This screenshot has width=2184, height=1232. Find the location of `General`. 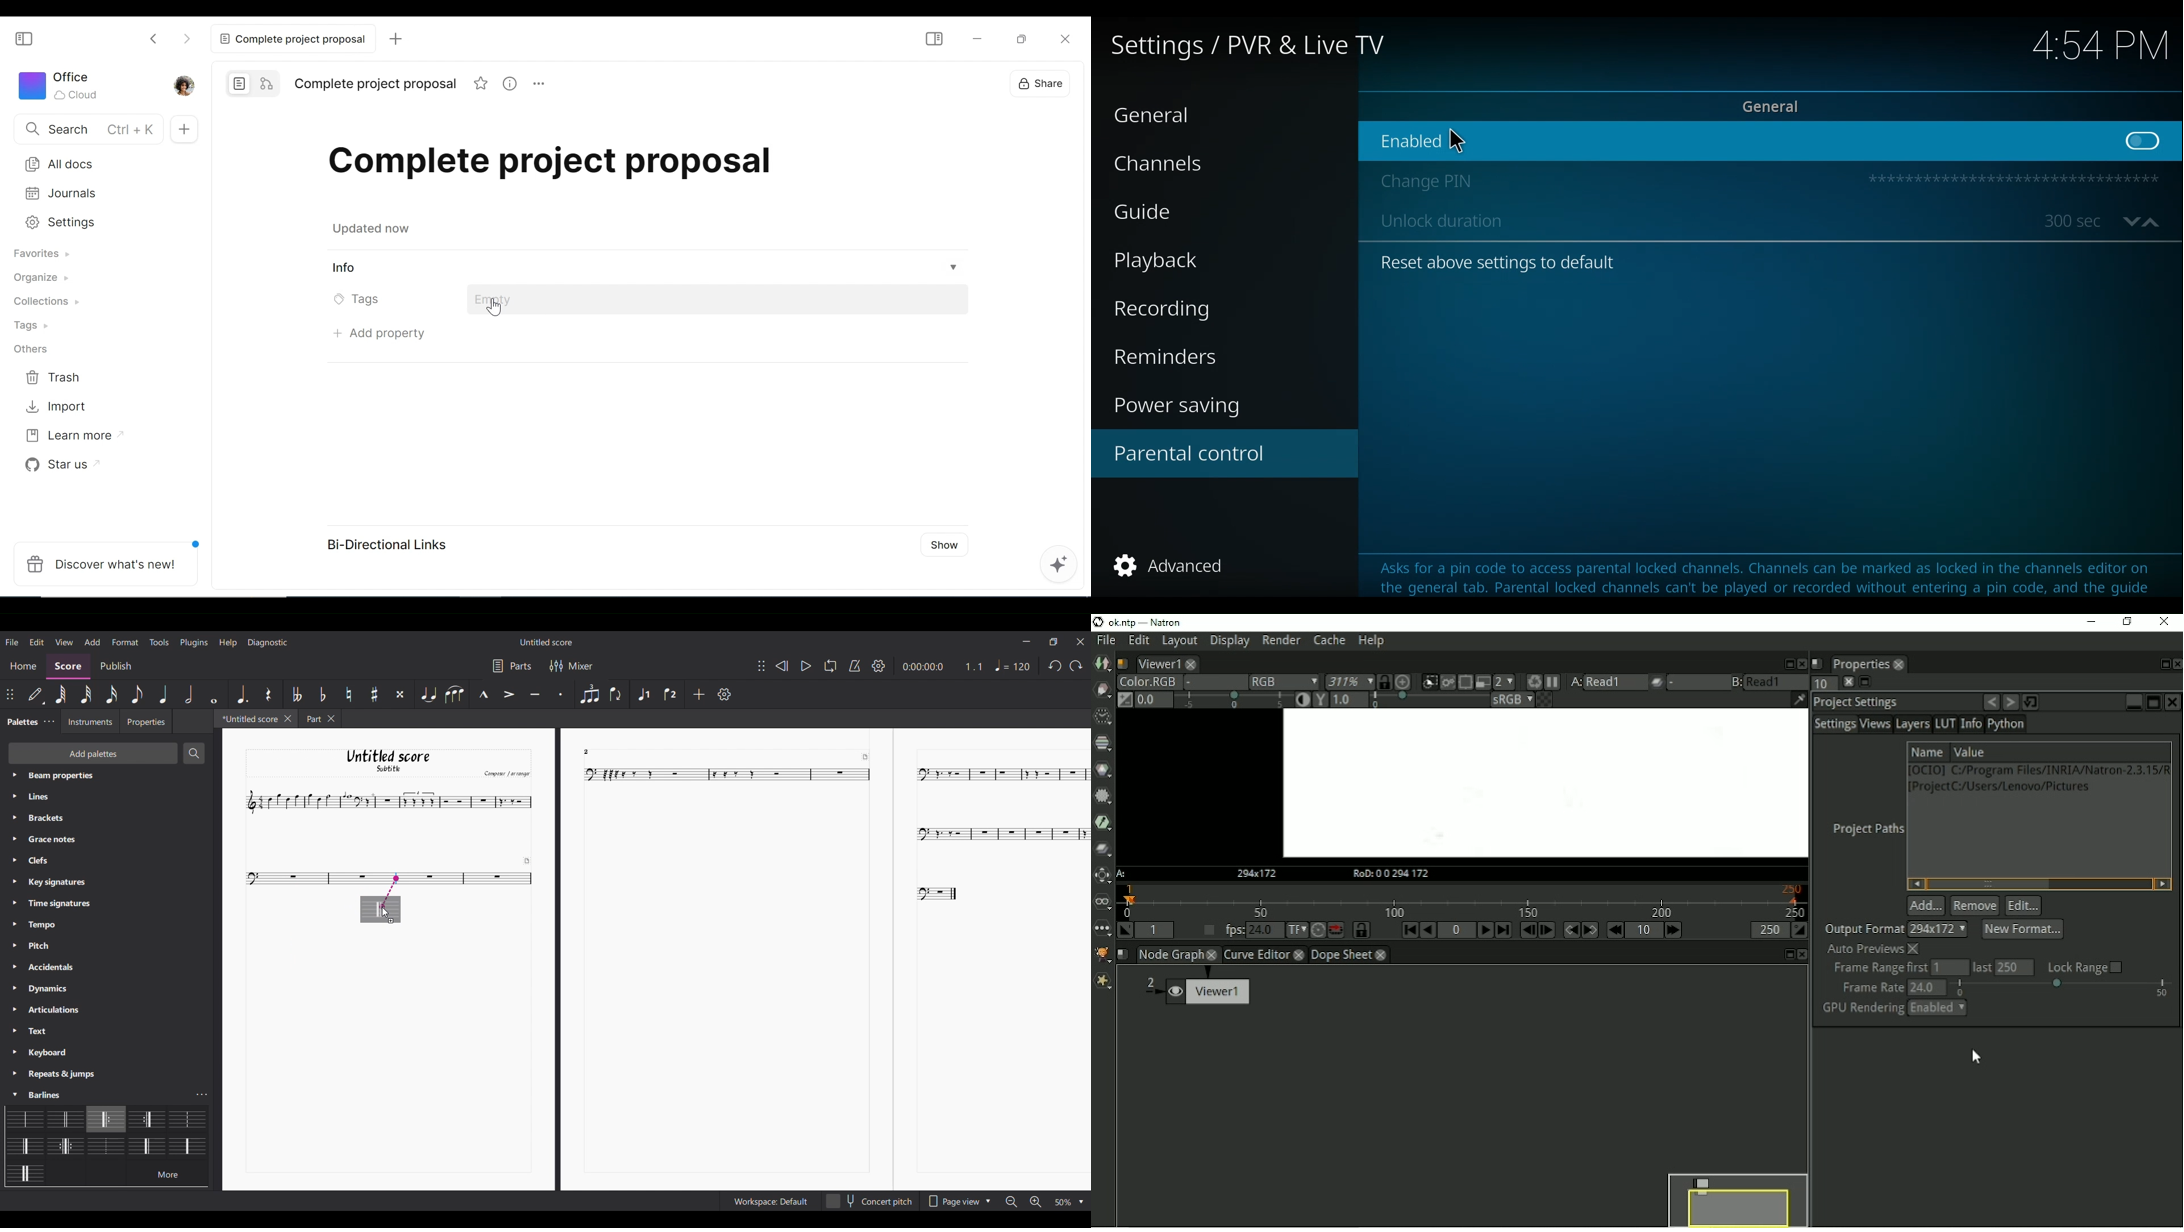

General is located at coordinates (1770, 106).